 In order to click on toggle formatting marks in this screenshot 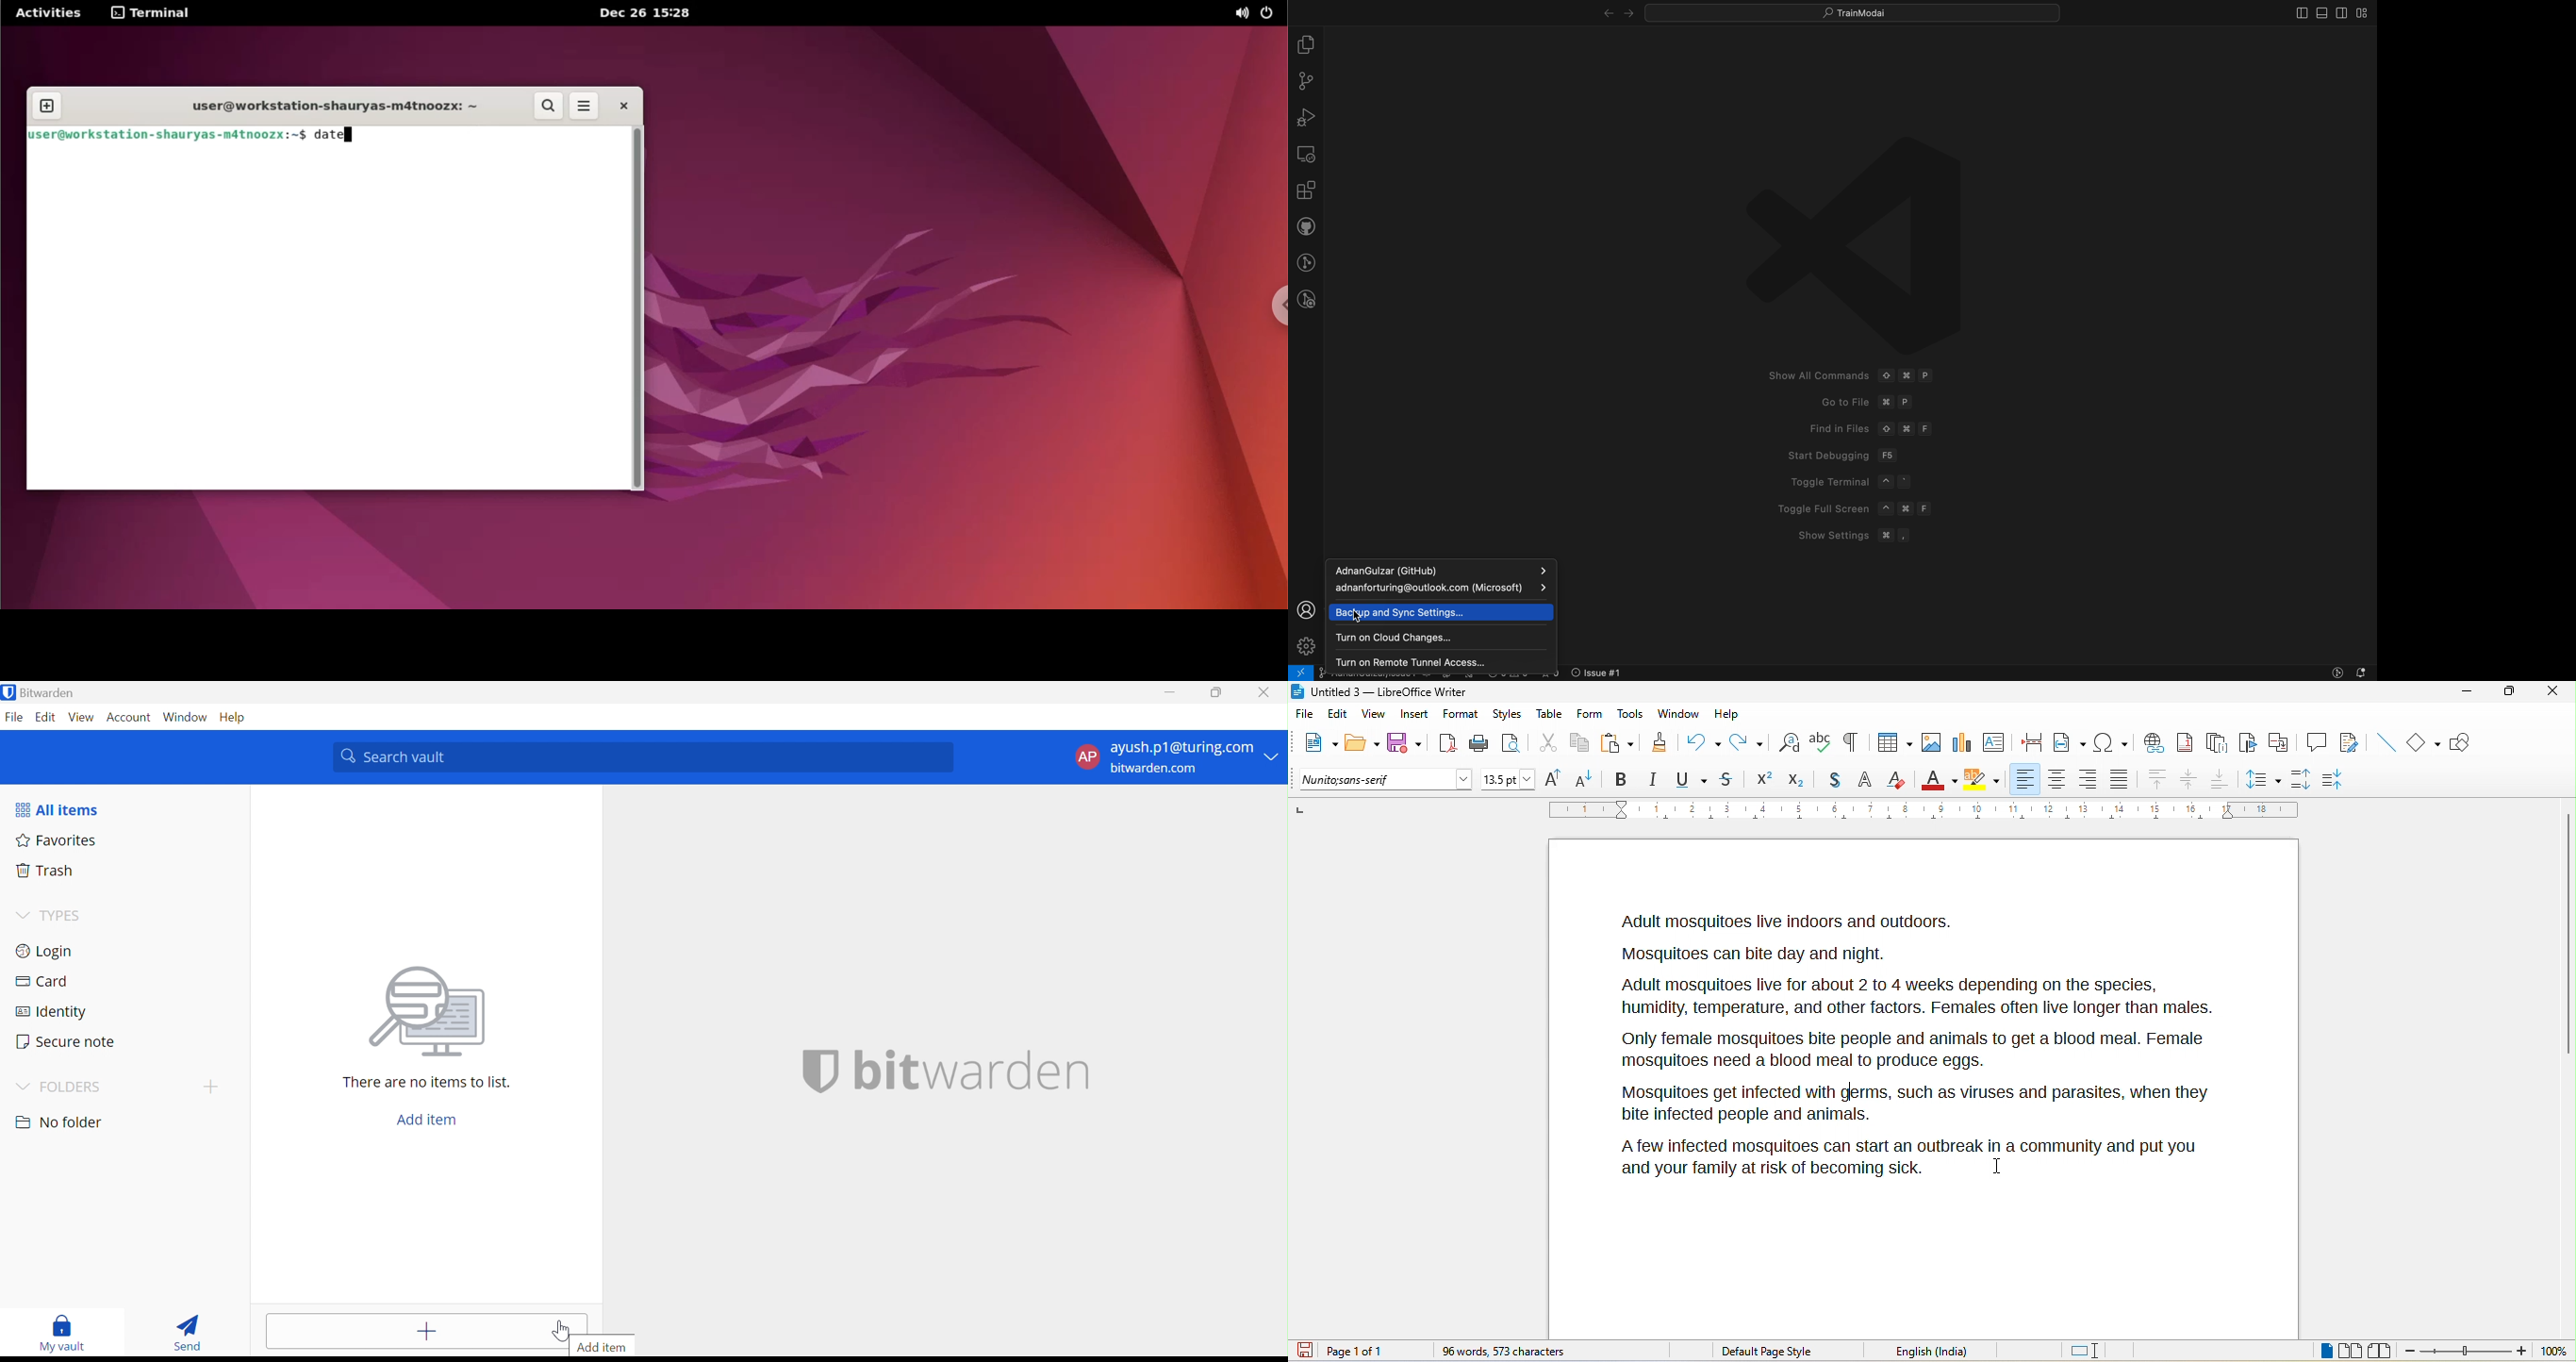, I will do `click(1855, 742)`.